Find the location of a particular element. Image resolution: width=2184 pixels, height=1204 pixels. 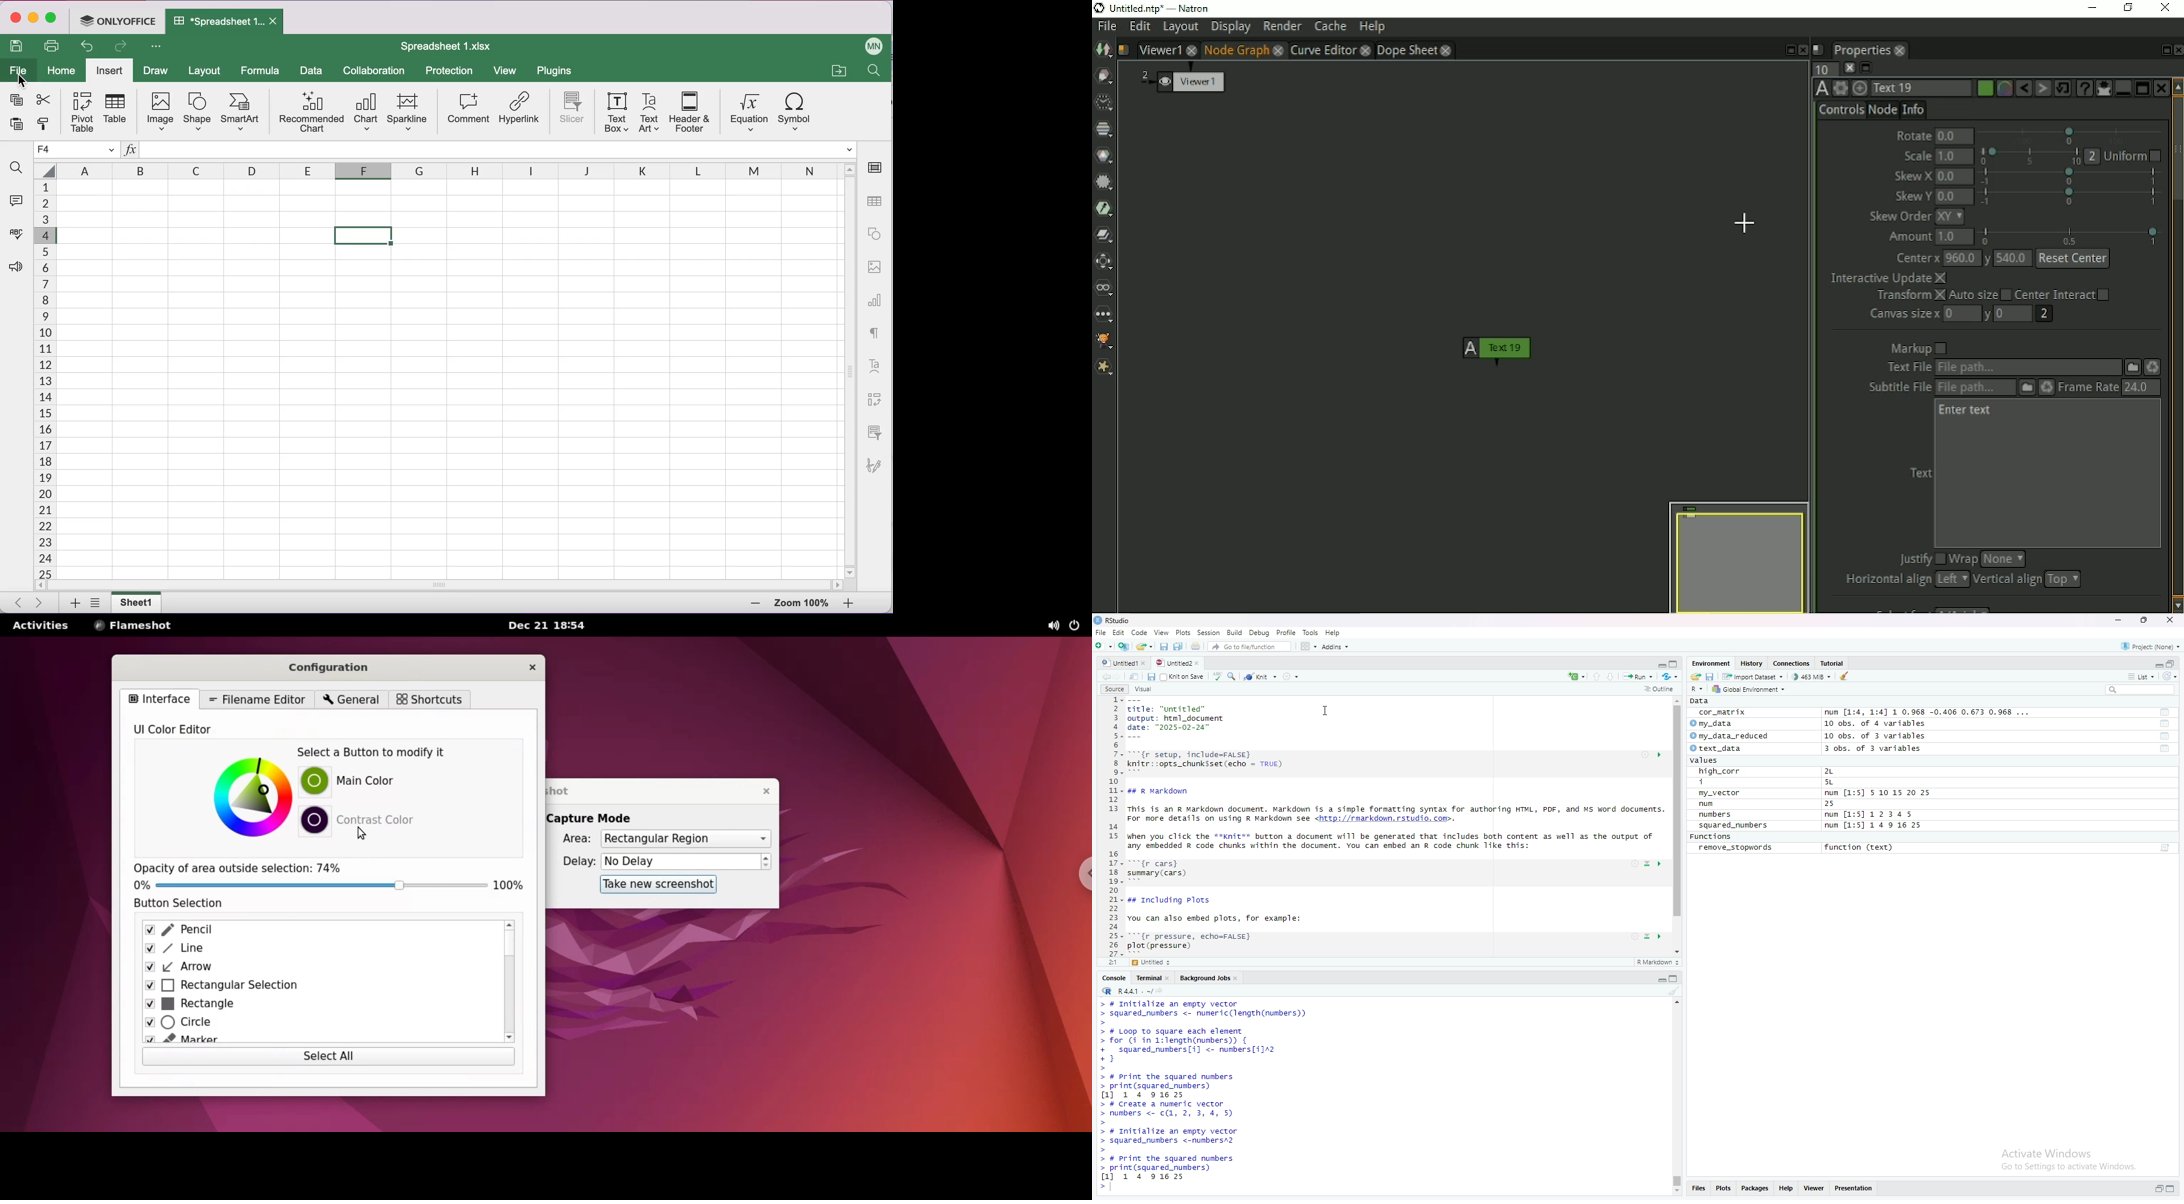

History is located at coordinates (1752, 663).